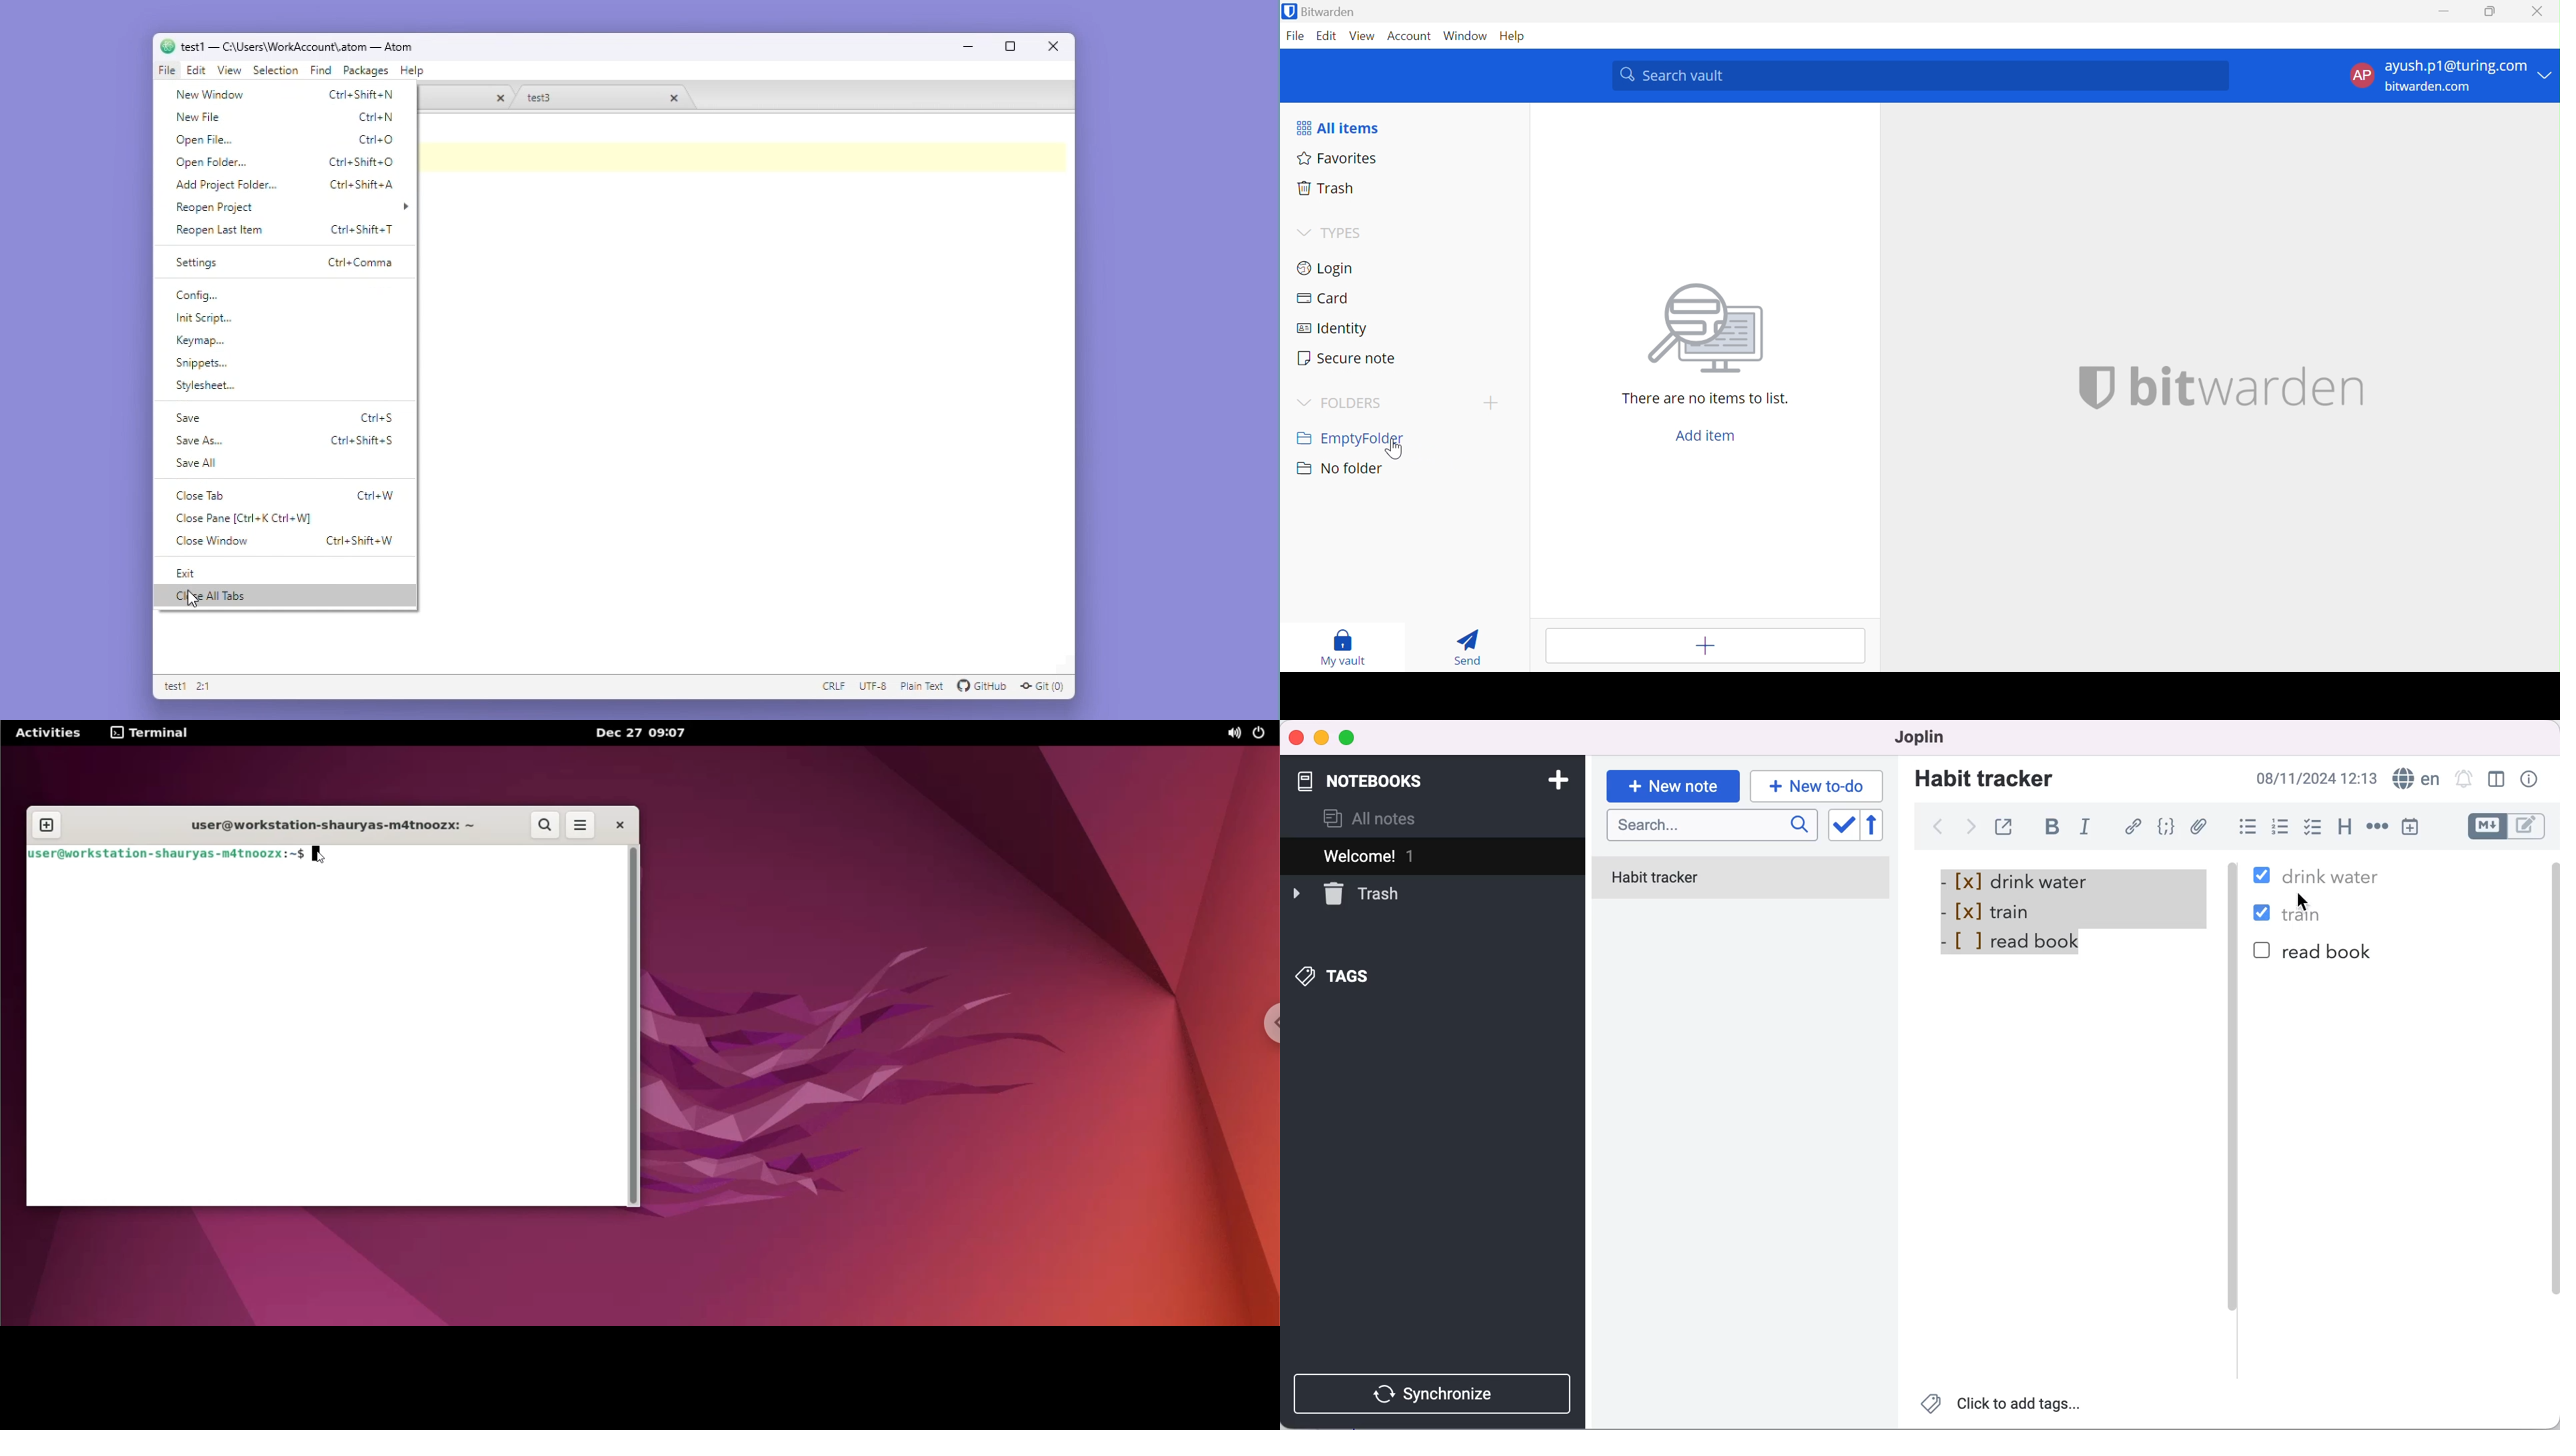 The height and width of the screenshot is (1456, 2576). Describe the element at coordinates (1346, 893) in the screenshot. I see `trash` at that location.